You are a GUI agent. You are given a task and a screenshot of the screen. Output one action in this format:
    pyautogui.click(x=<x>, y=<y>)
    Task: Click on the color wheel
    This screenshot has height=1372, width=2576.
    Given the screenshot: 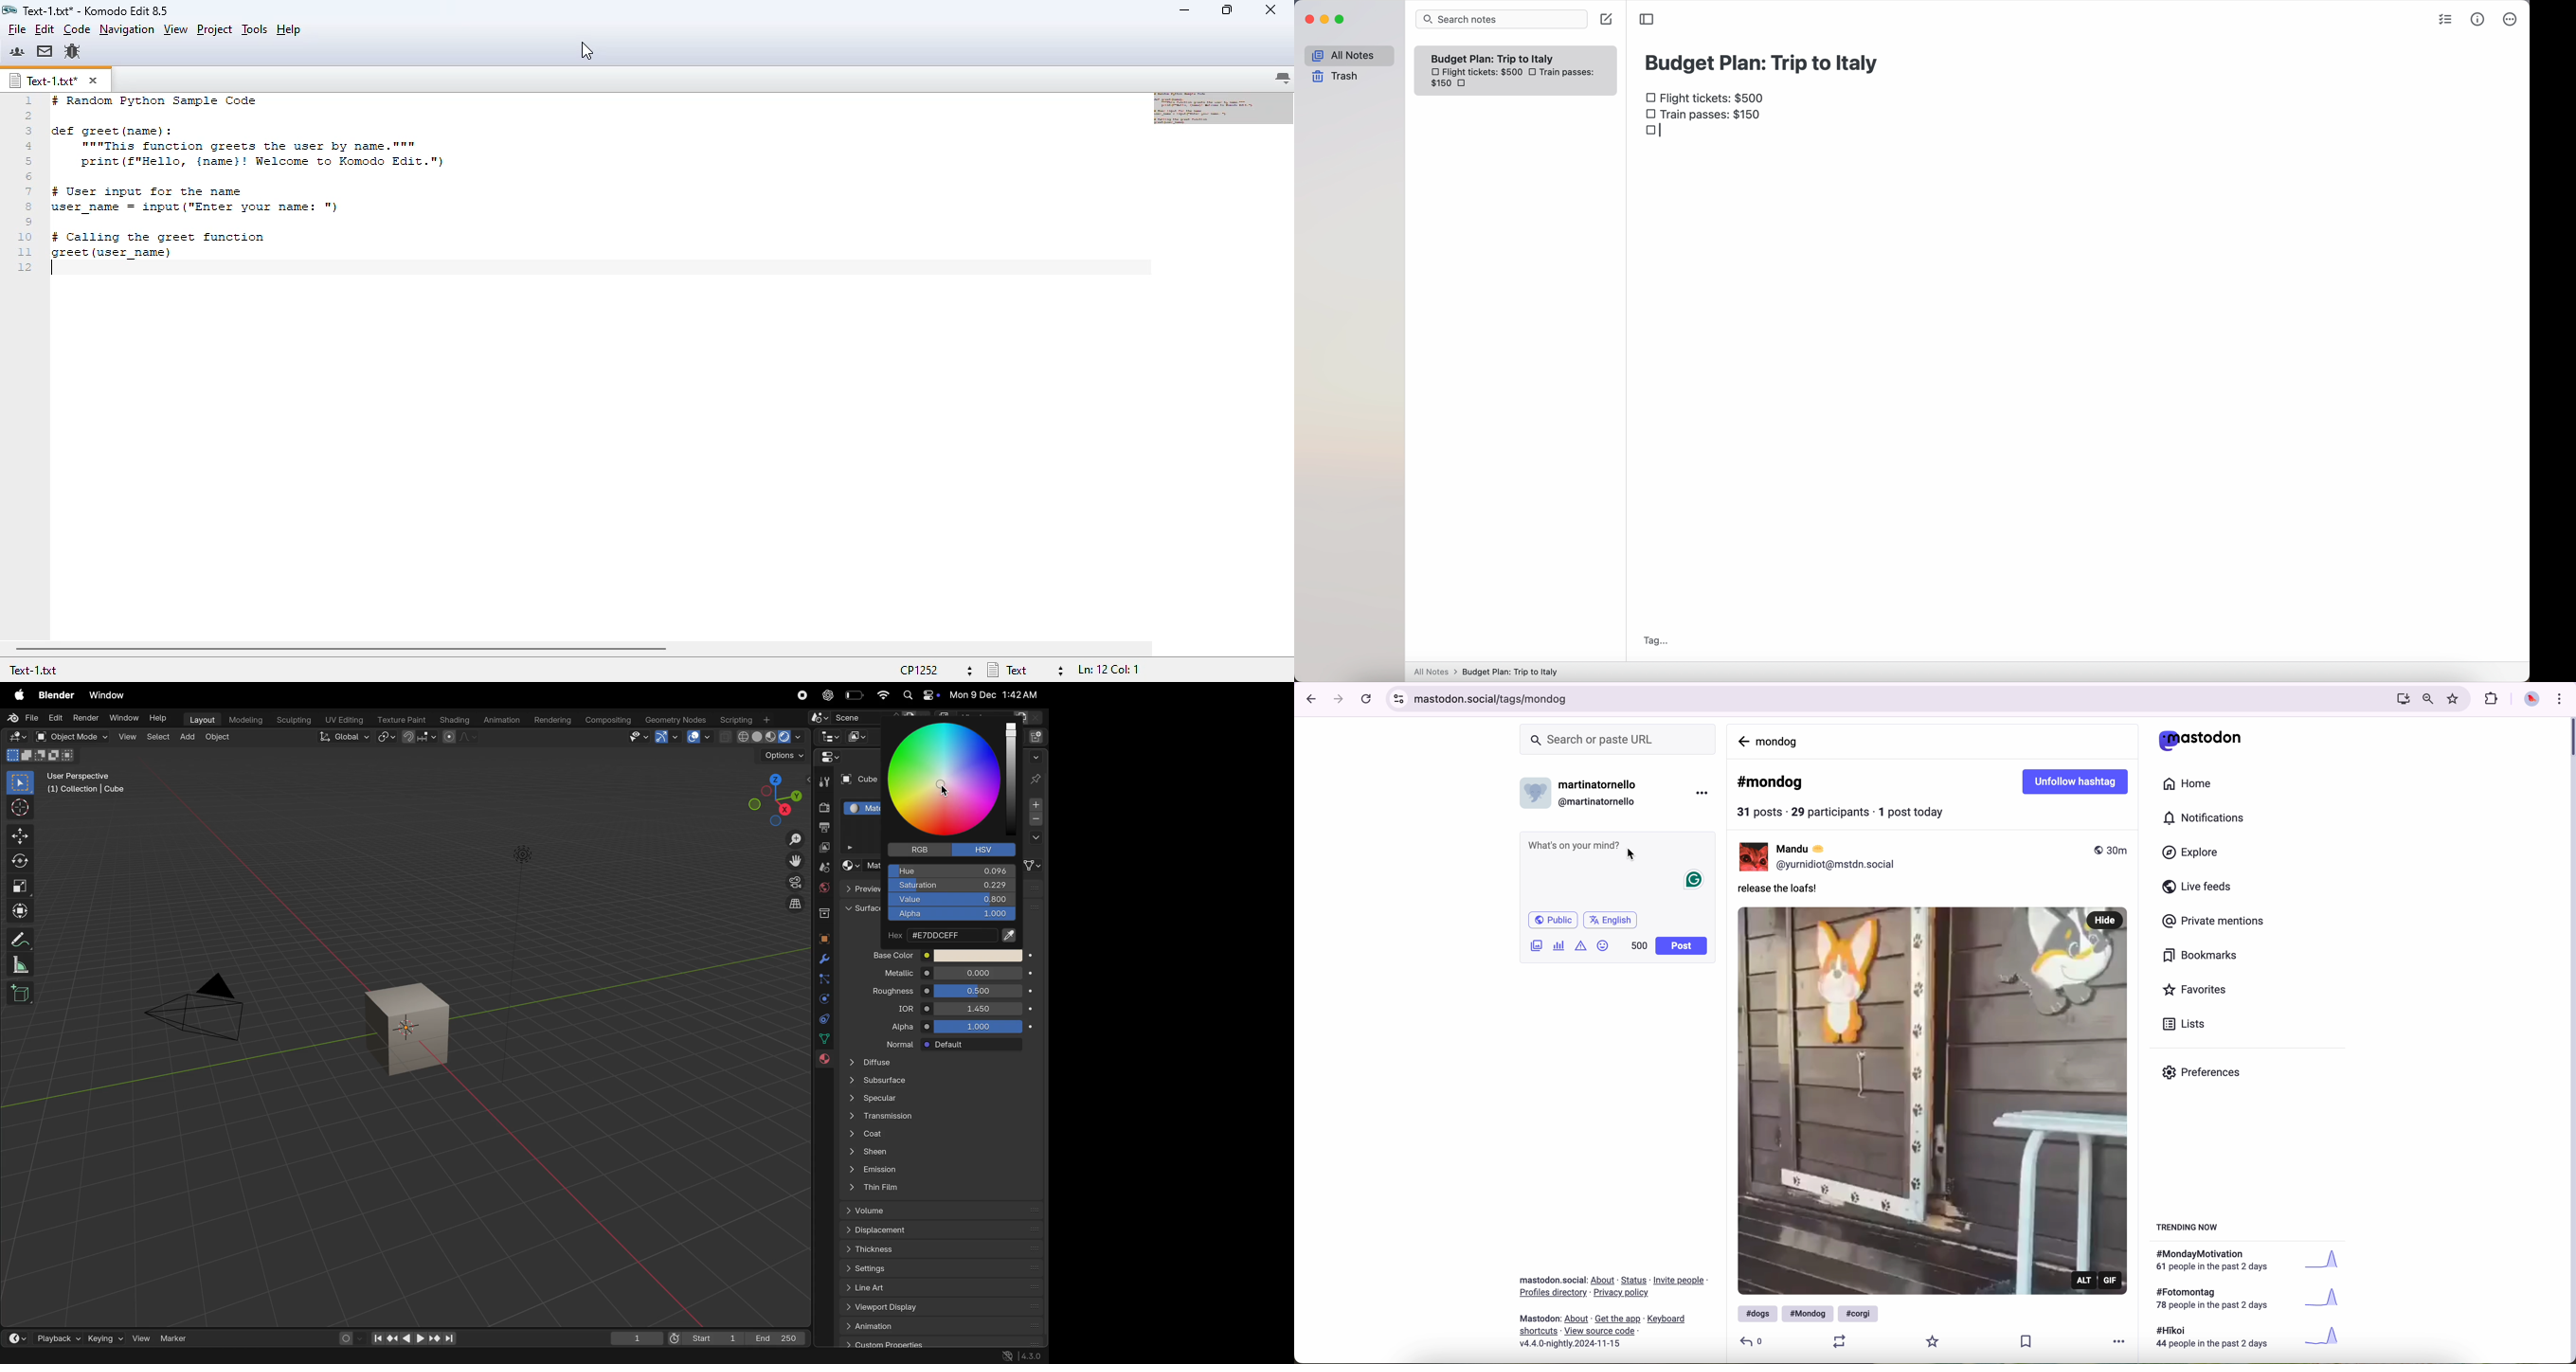 What is the action you would take?
    pyautogui.click(x=949, y=782)
    